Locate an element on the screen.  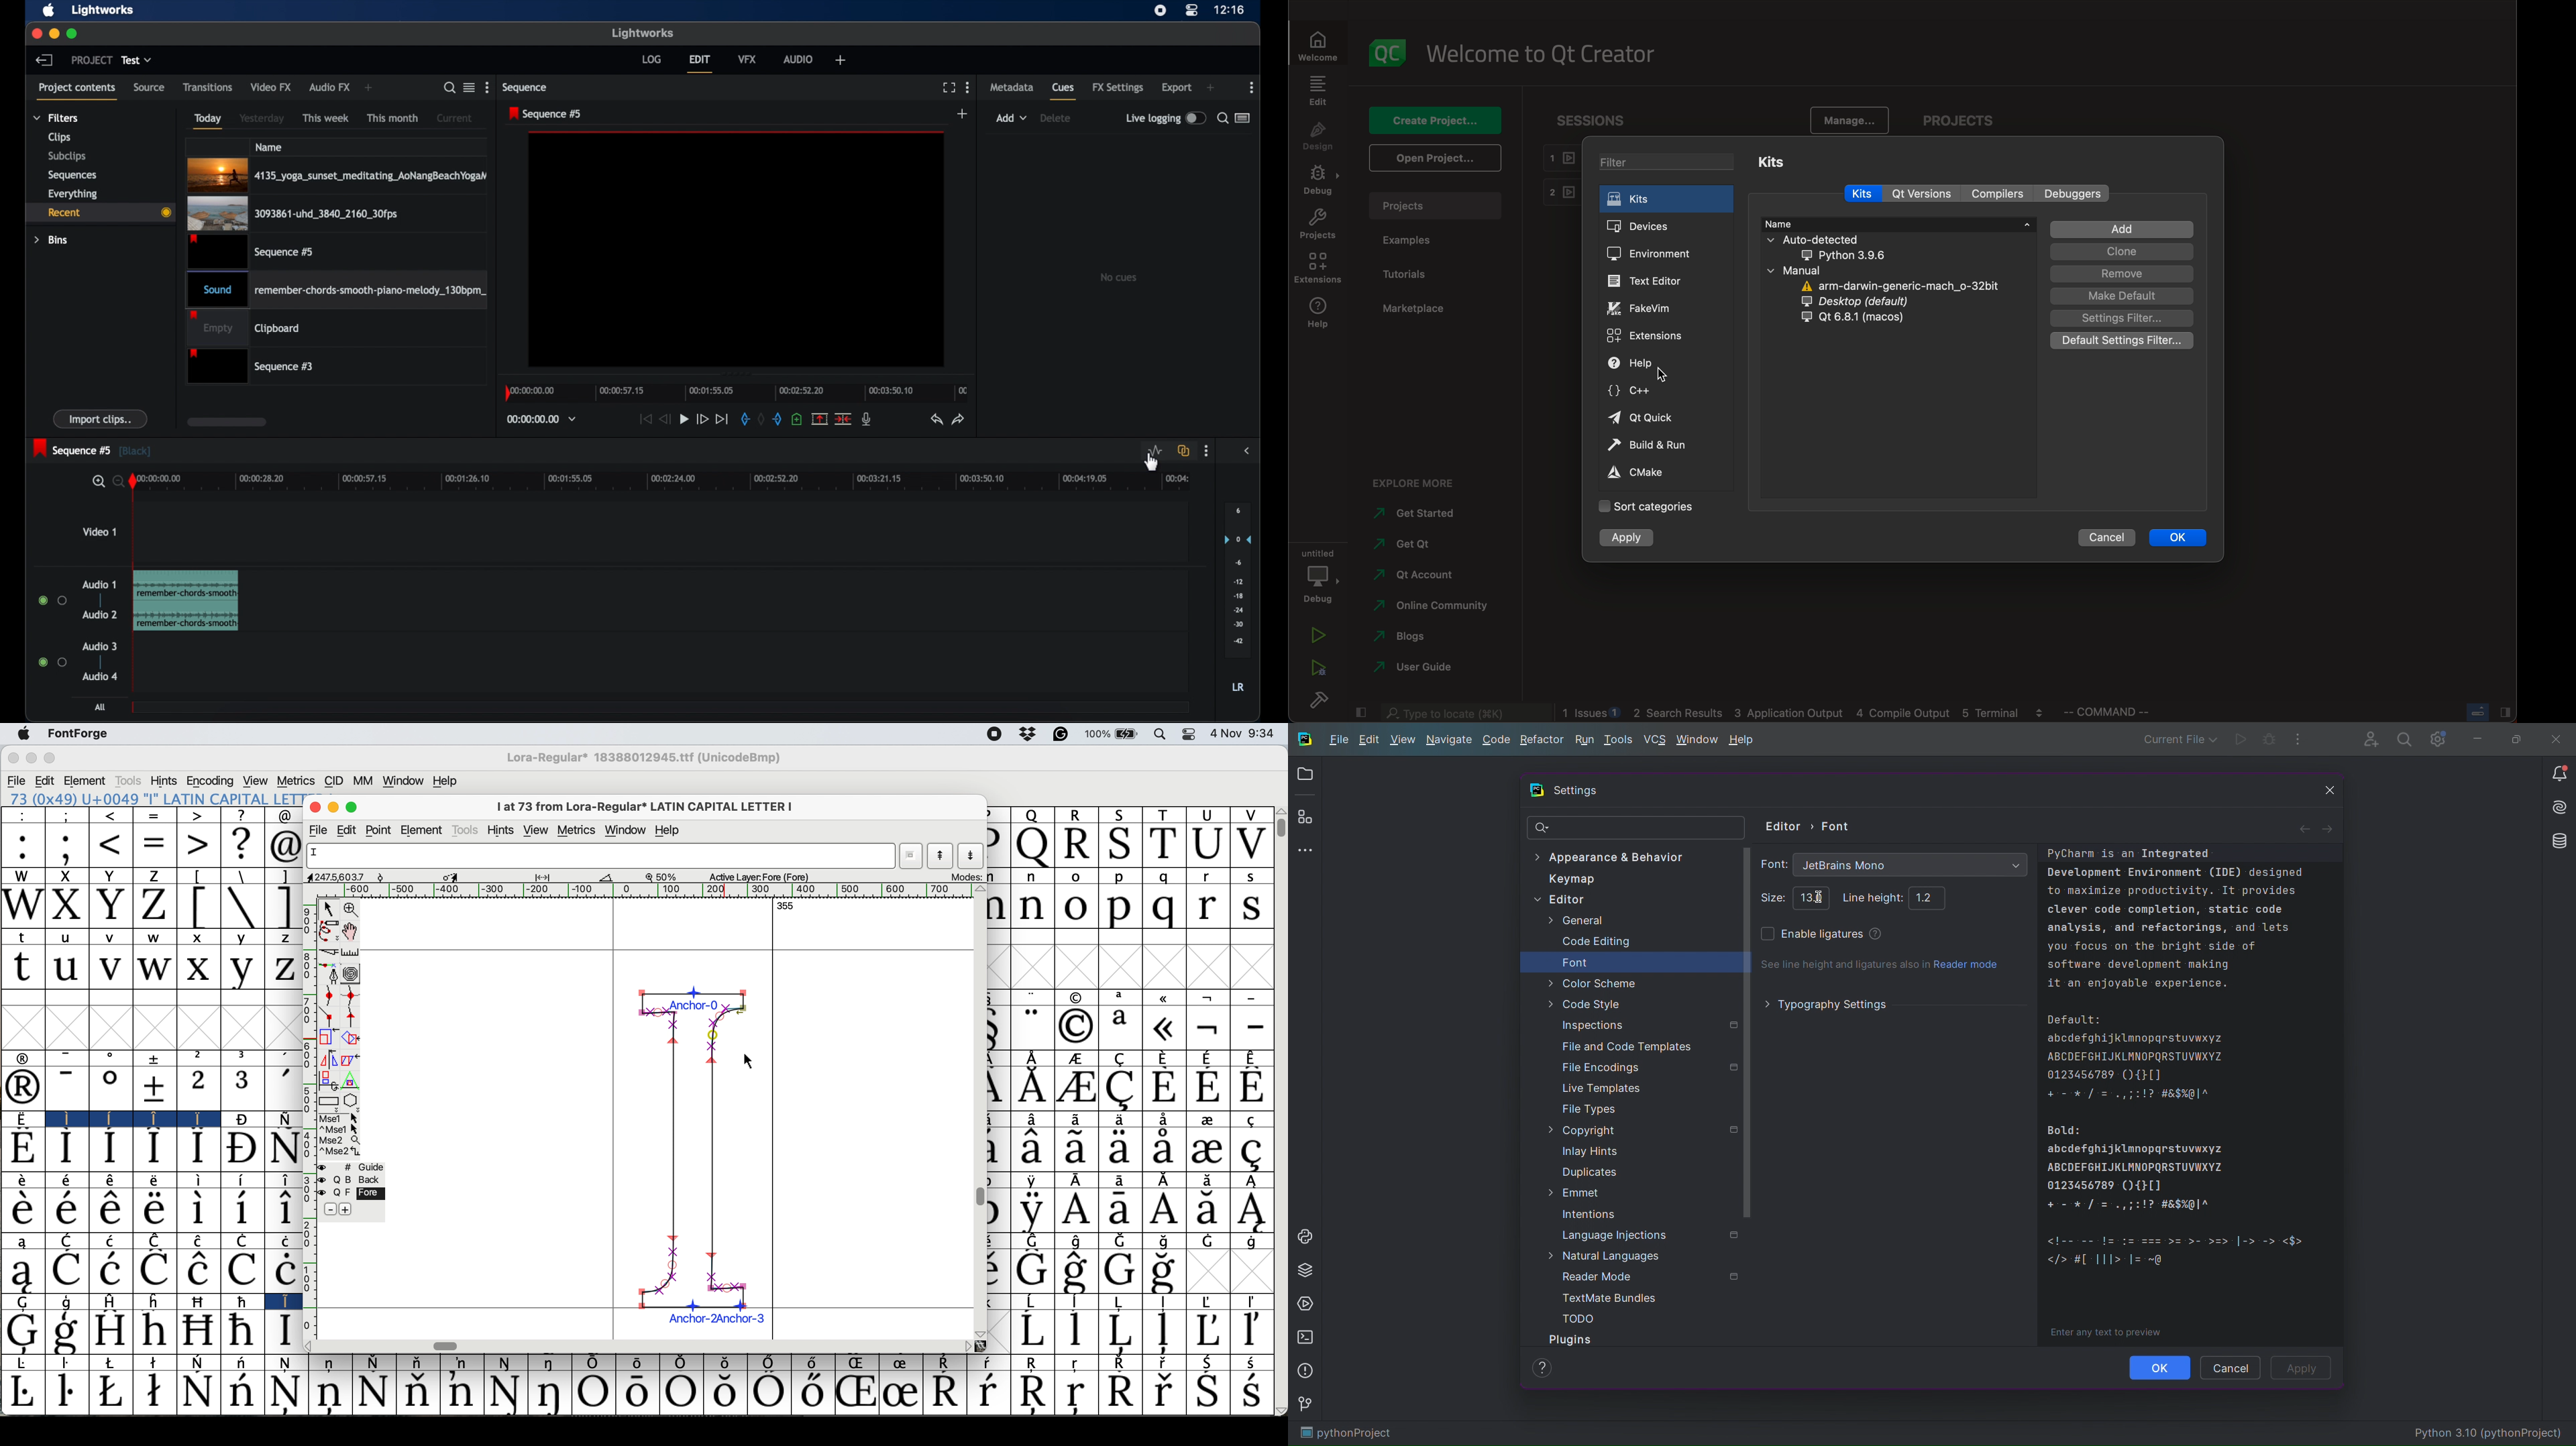
sequence is located at coordinates (527, 88).